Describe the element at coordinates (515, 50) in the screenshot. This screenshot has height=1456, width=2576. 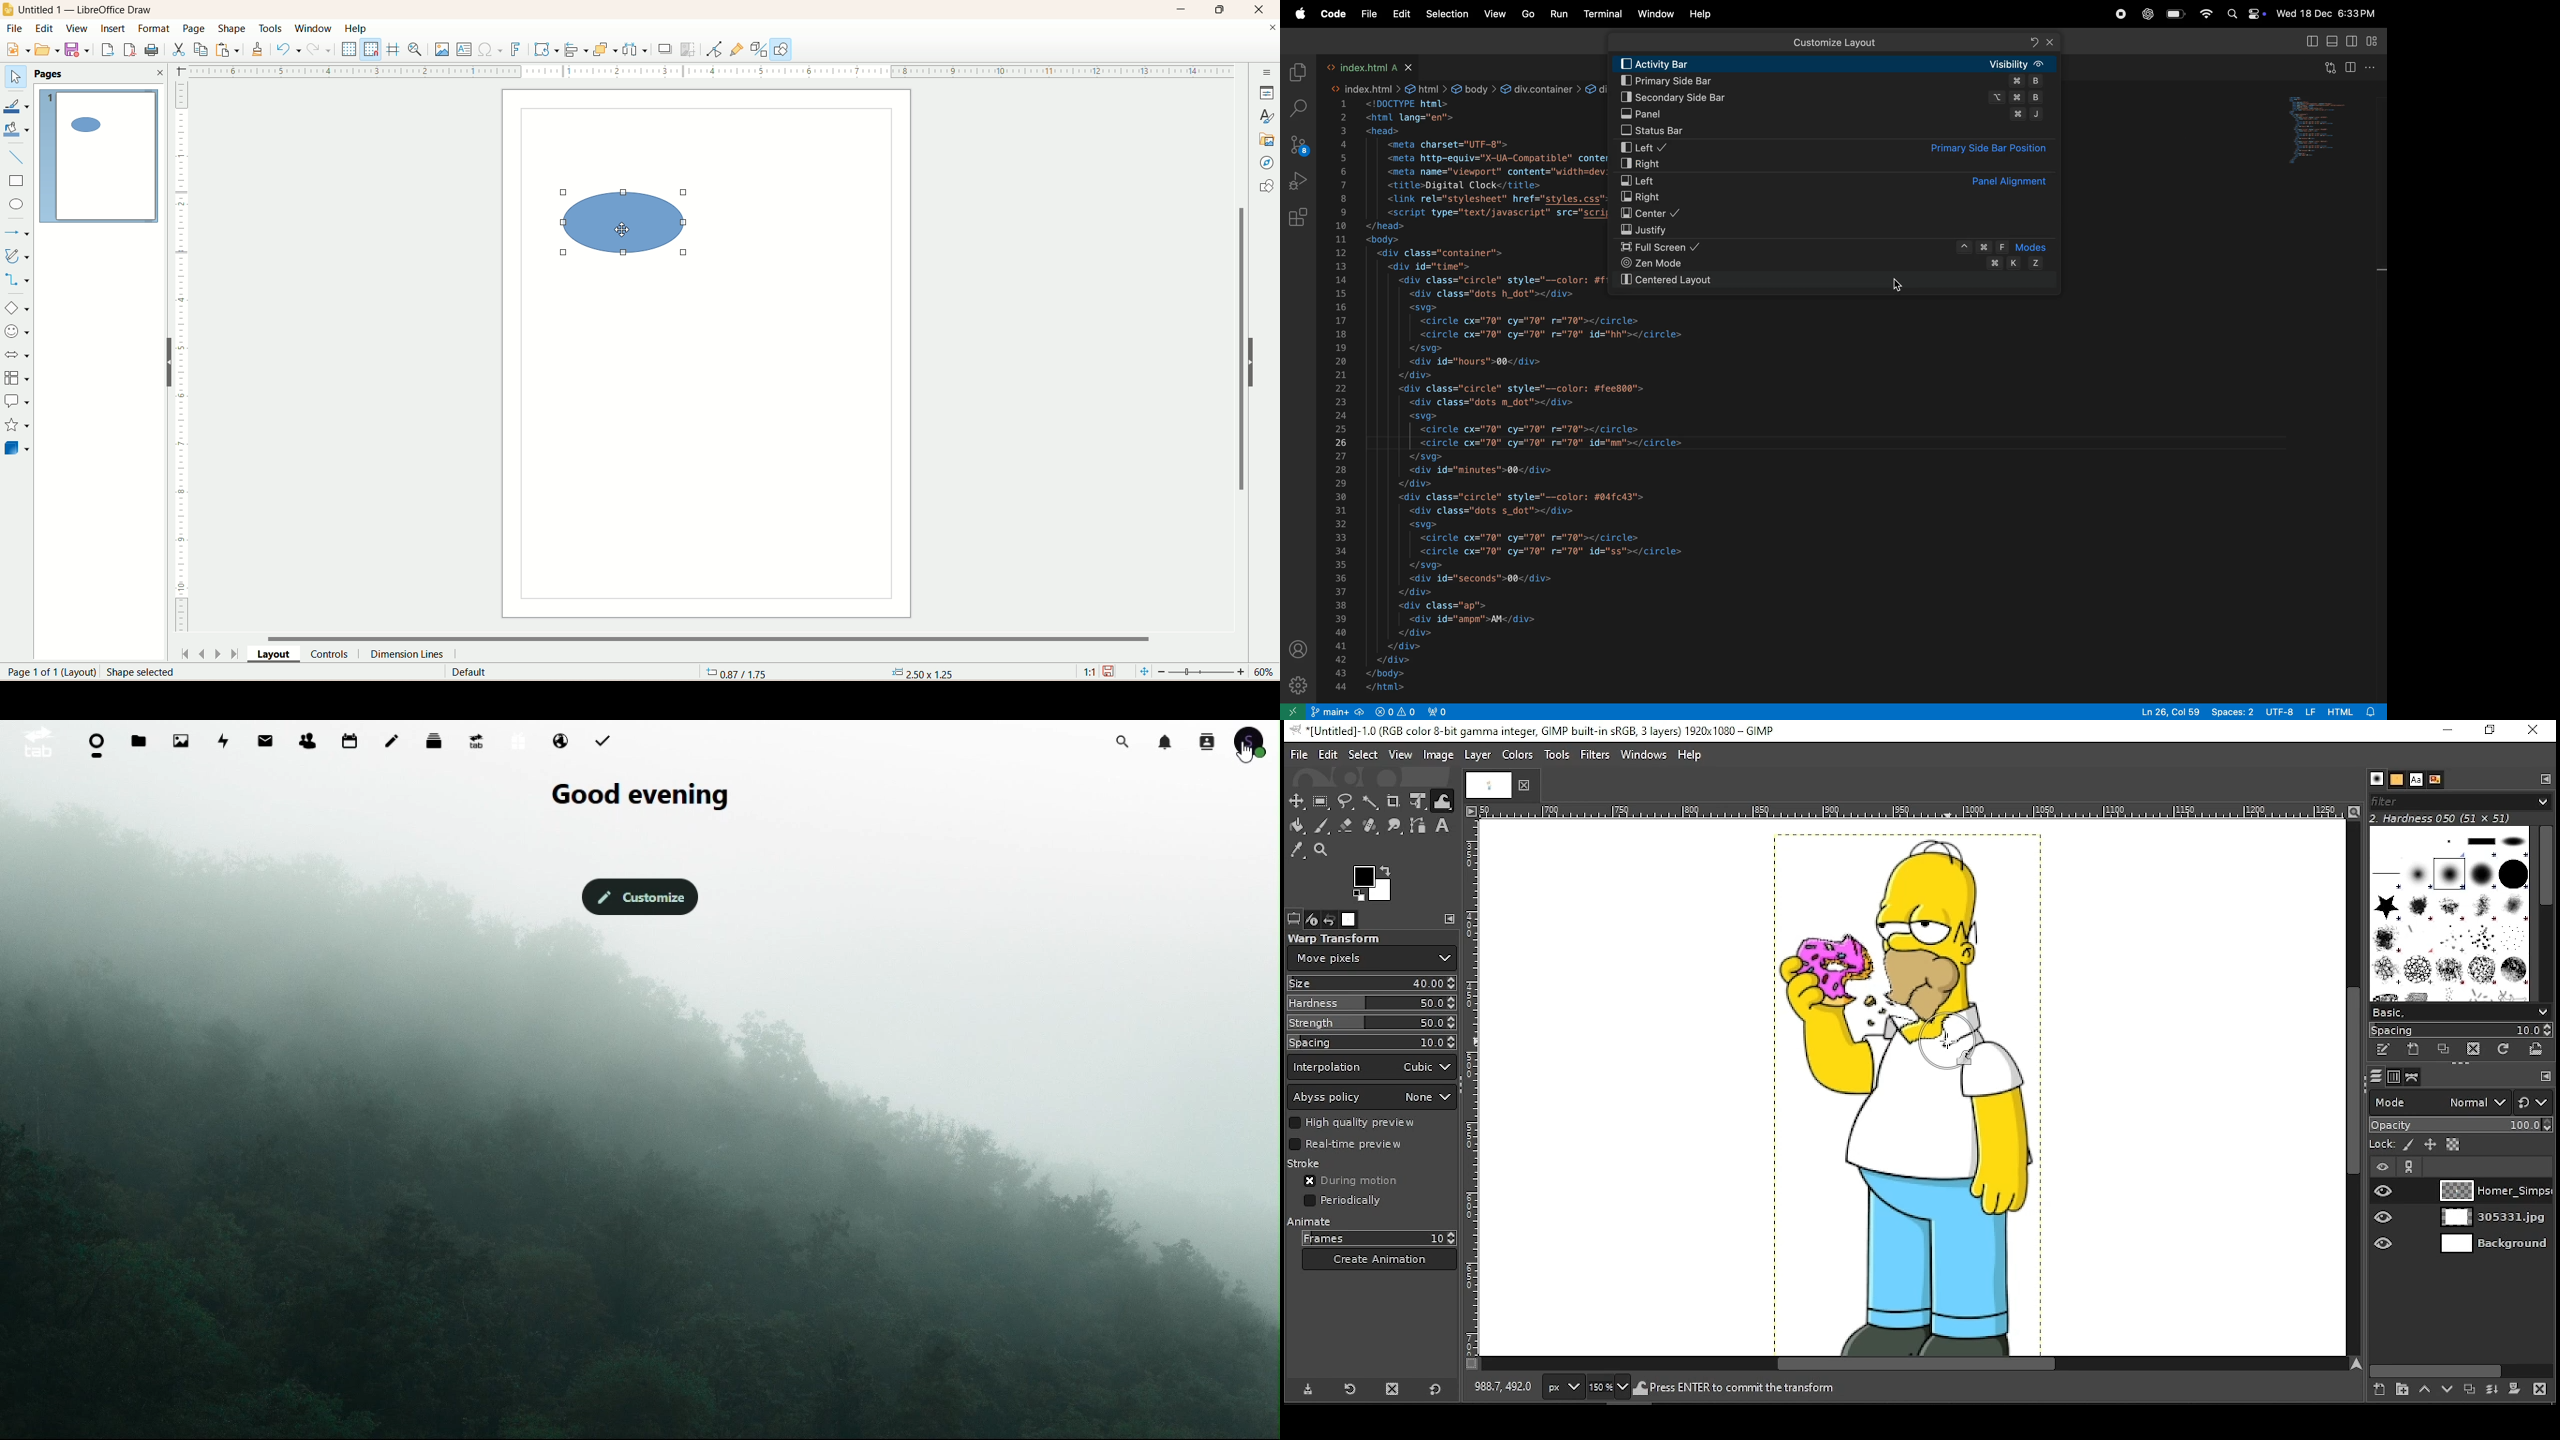
I see `fontwork text` at that location.